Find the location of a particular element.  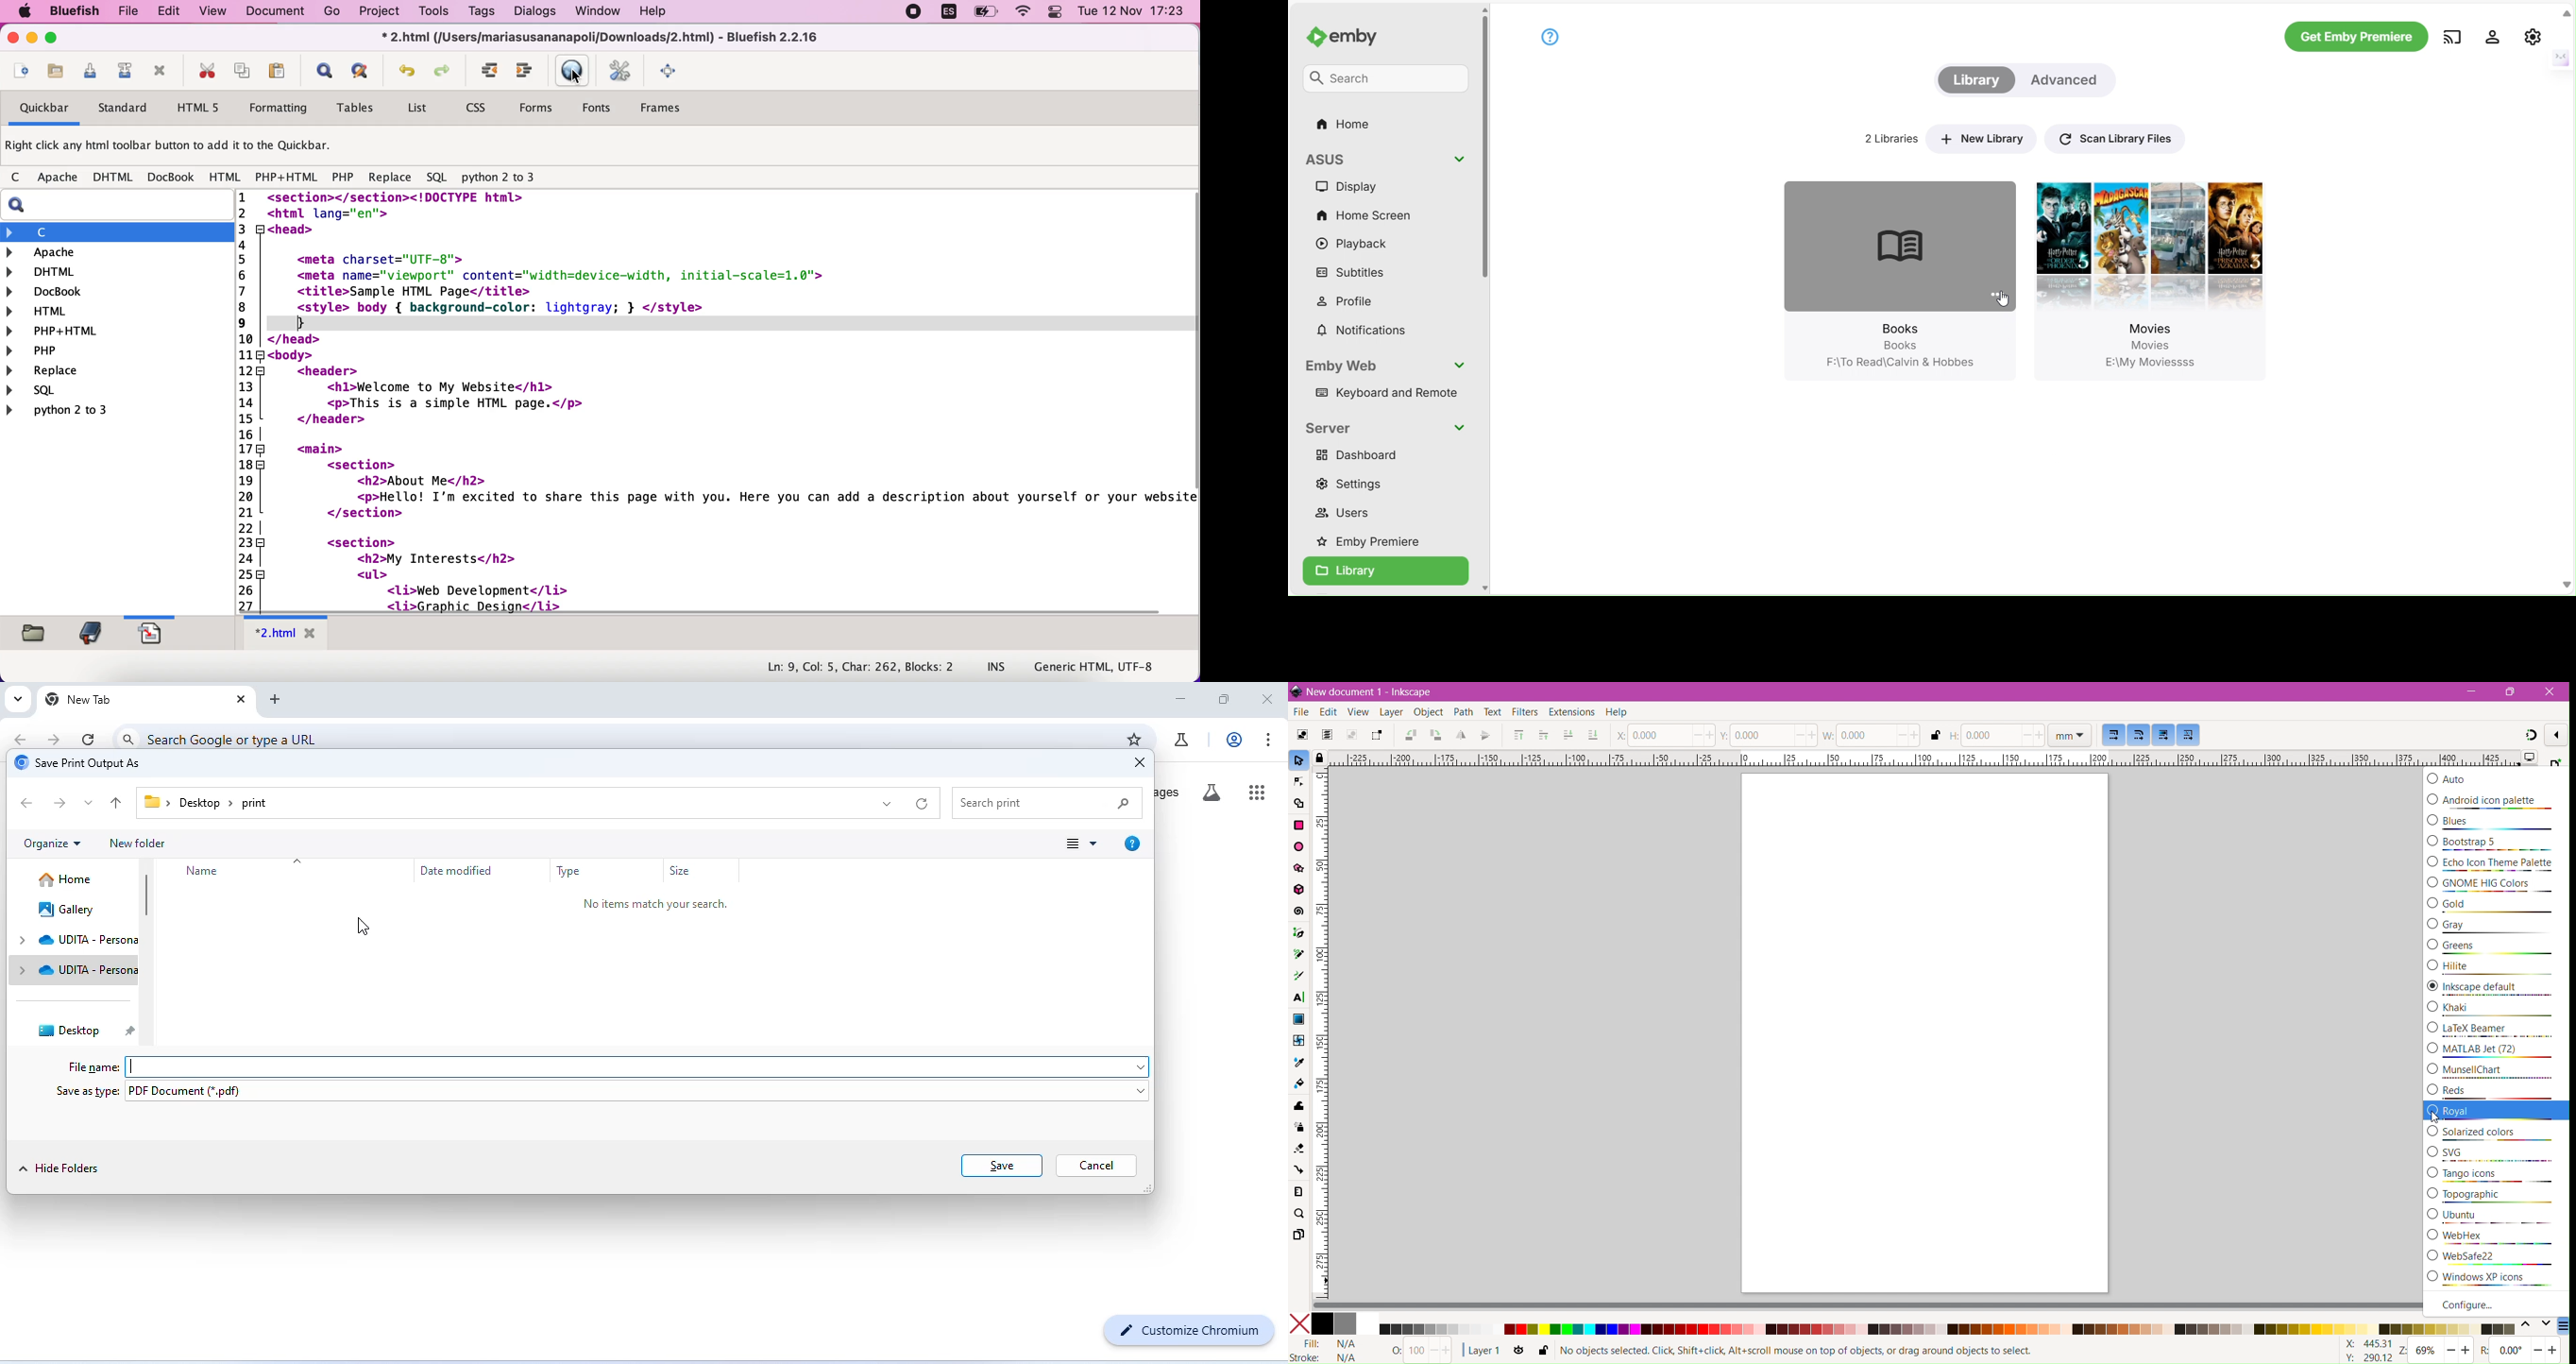

docbook is located at coordinates (173, 177).